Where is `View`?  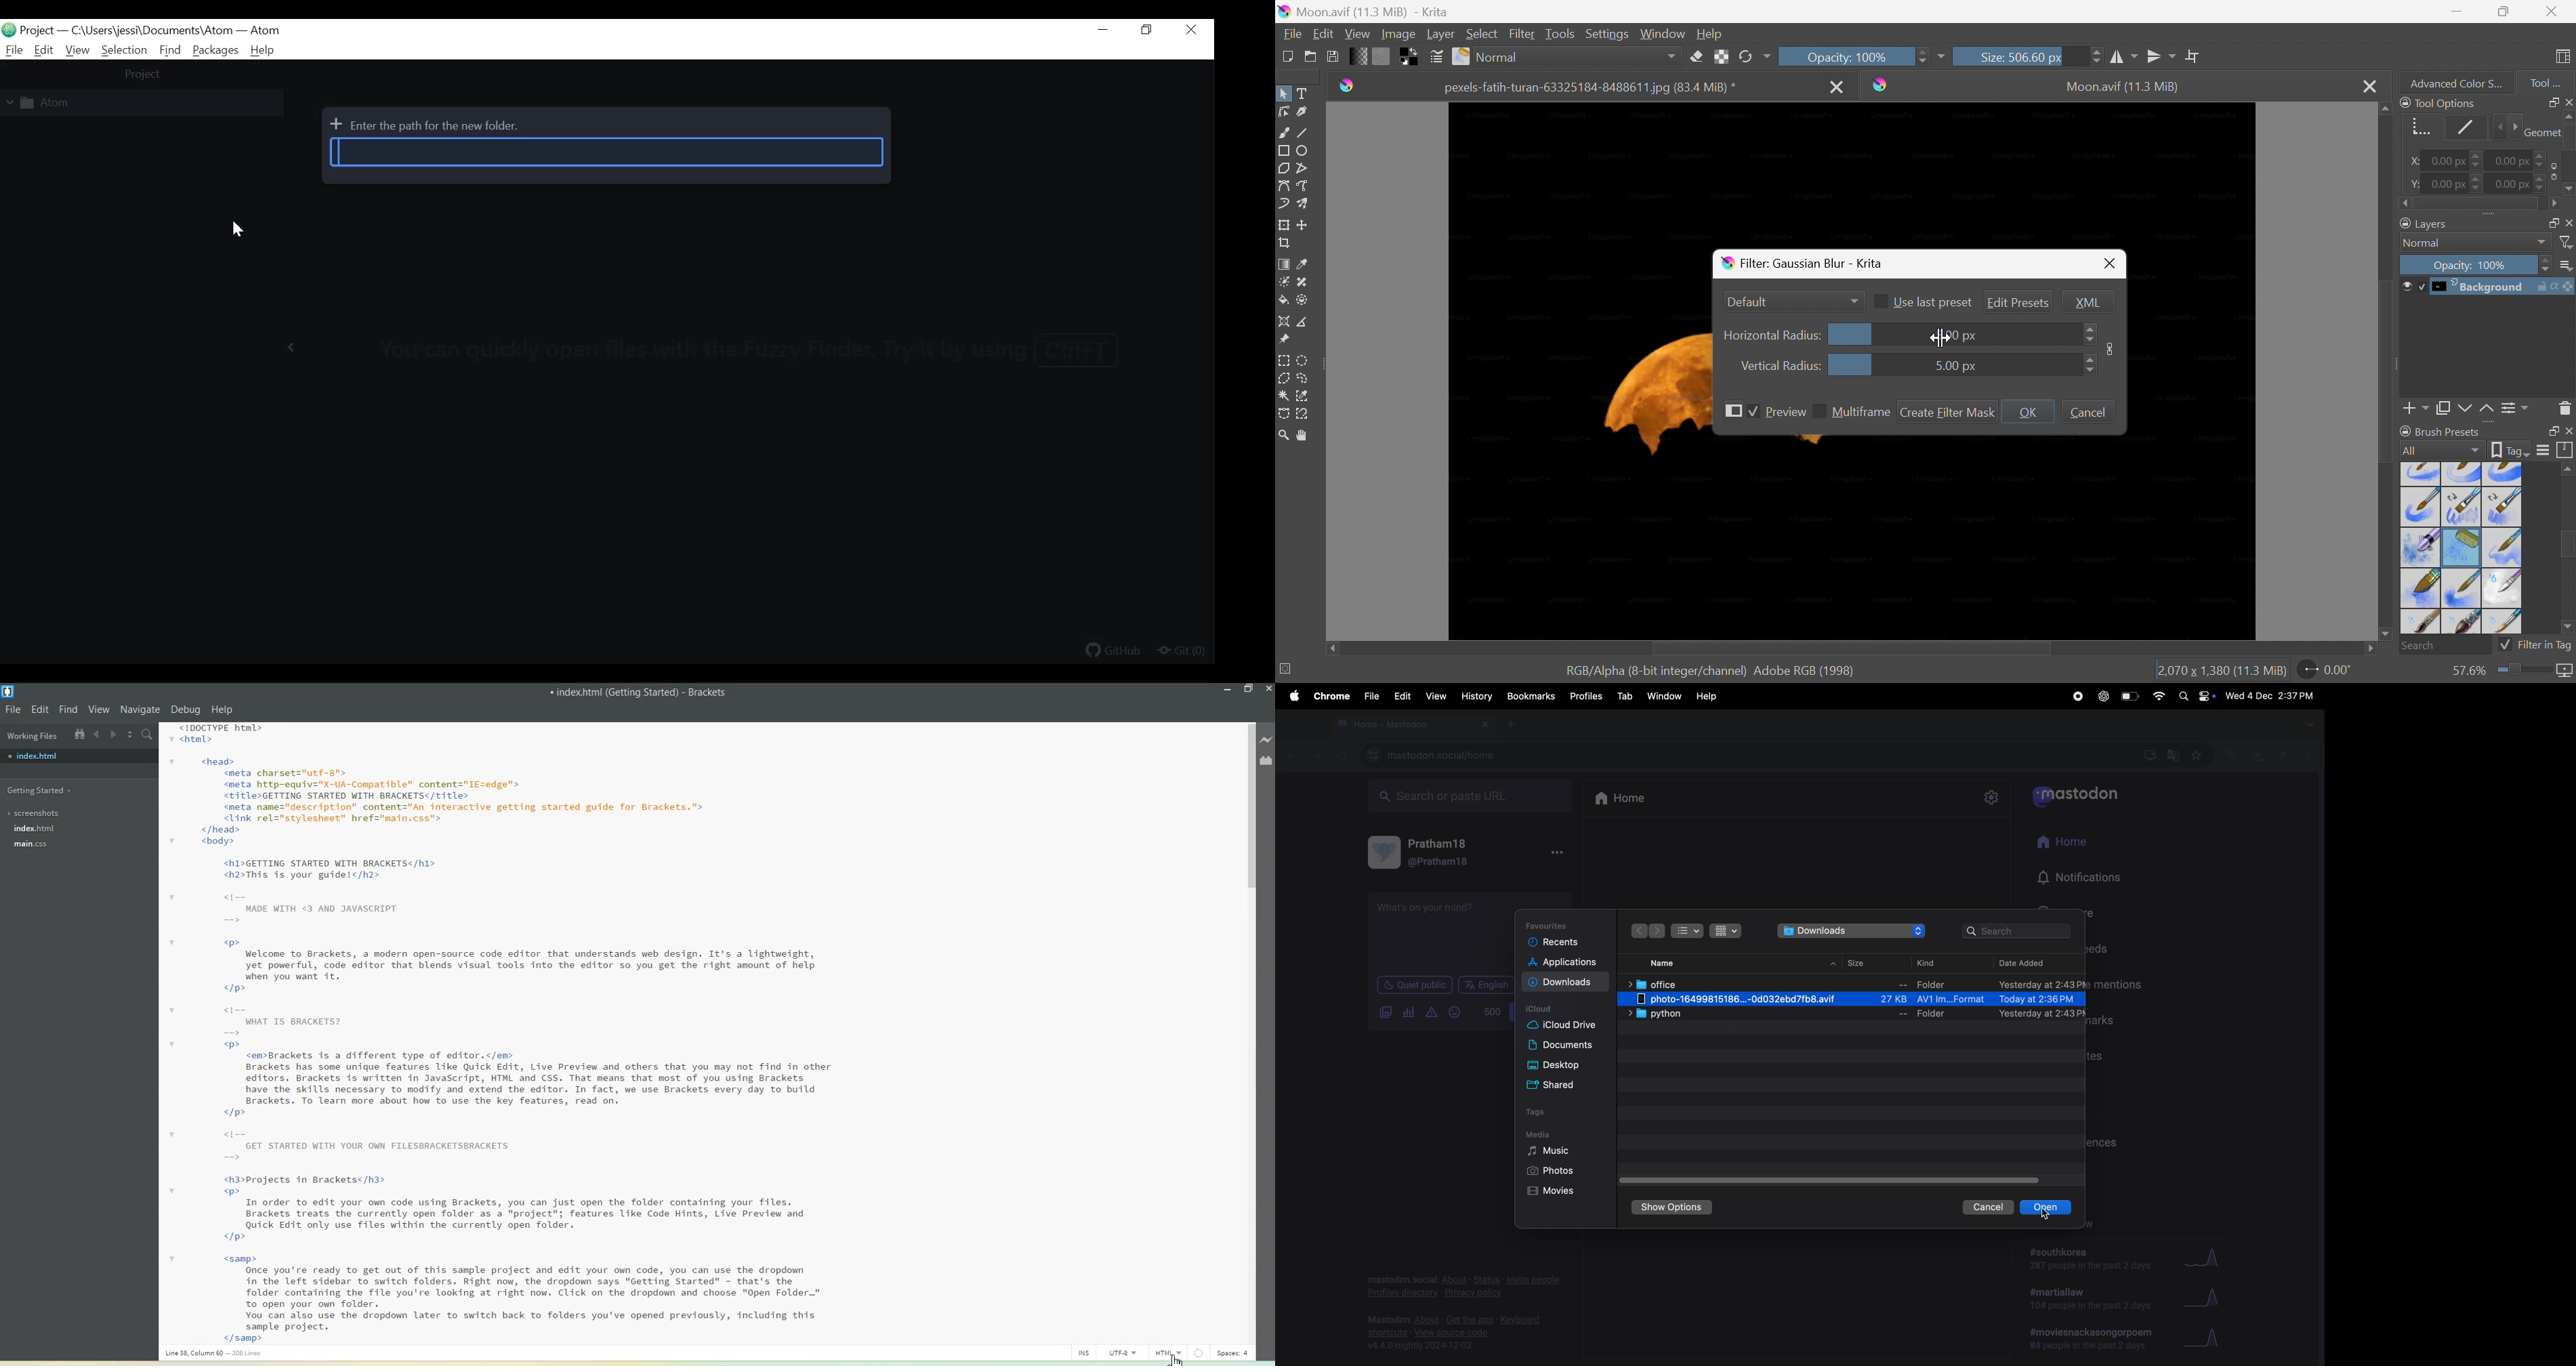
View is located at coordinates (77, 51).